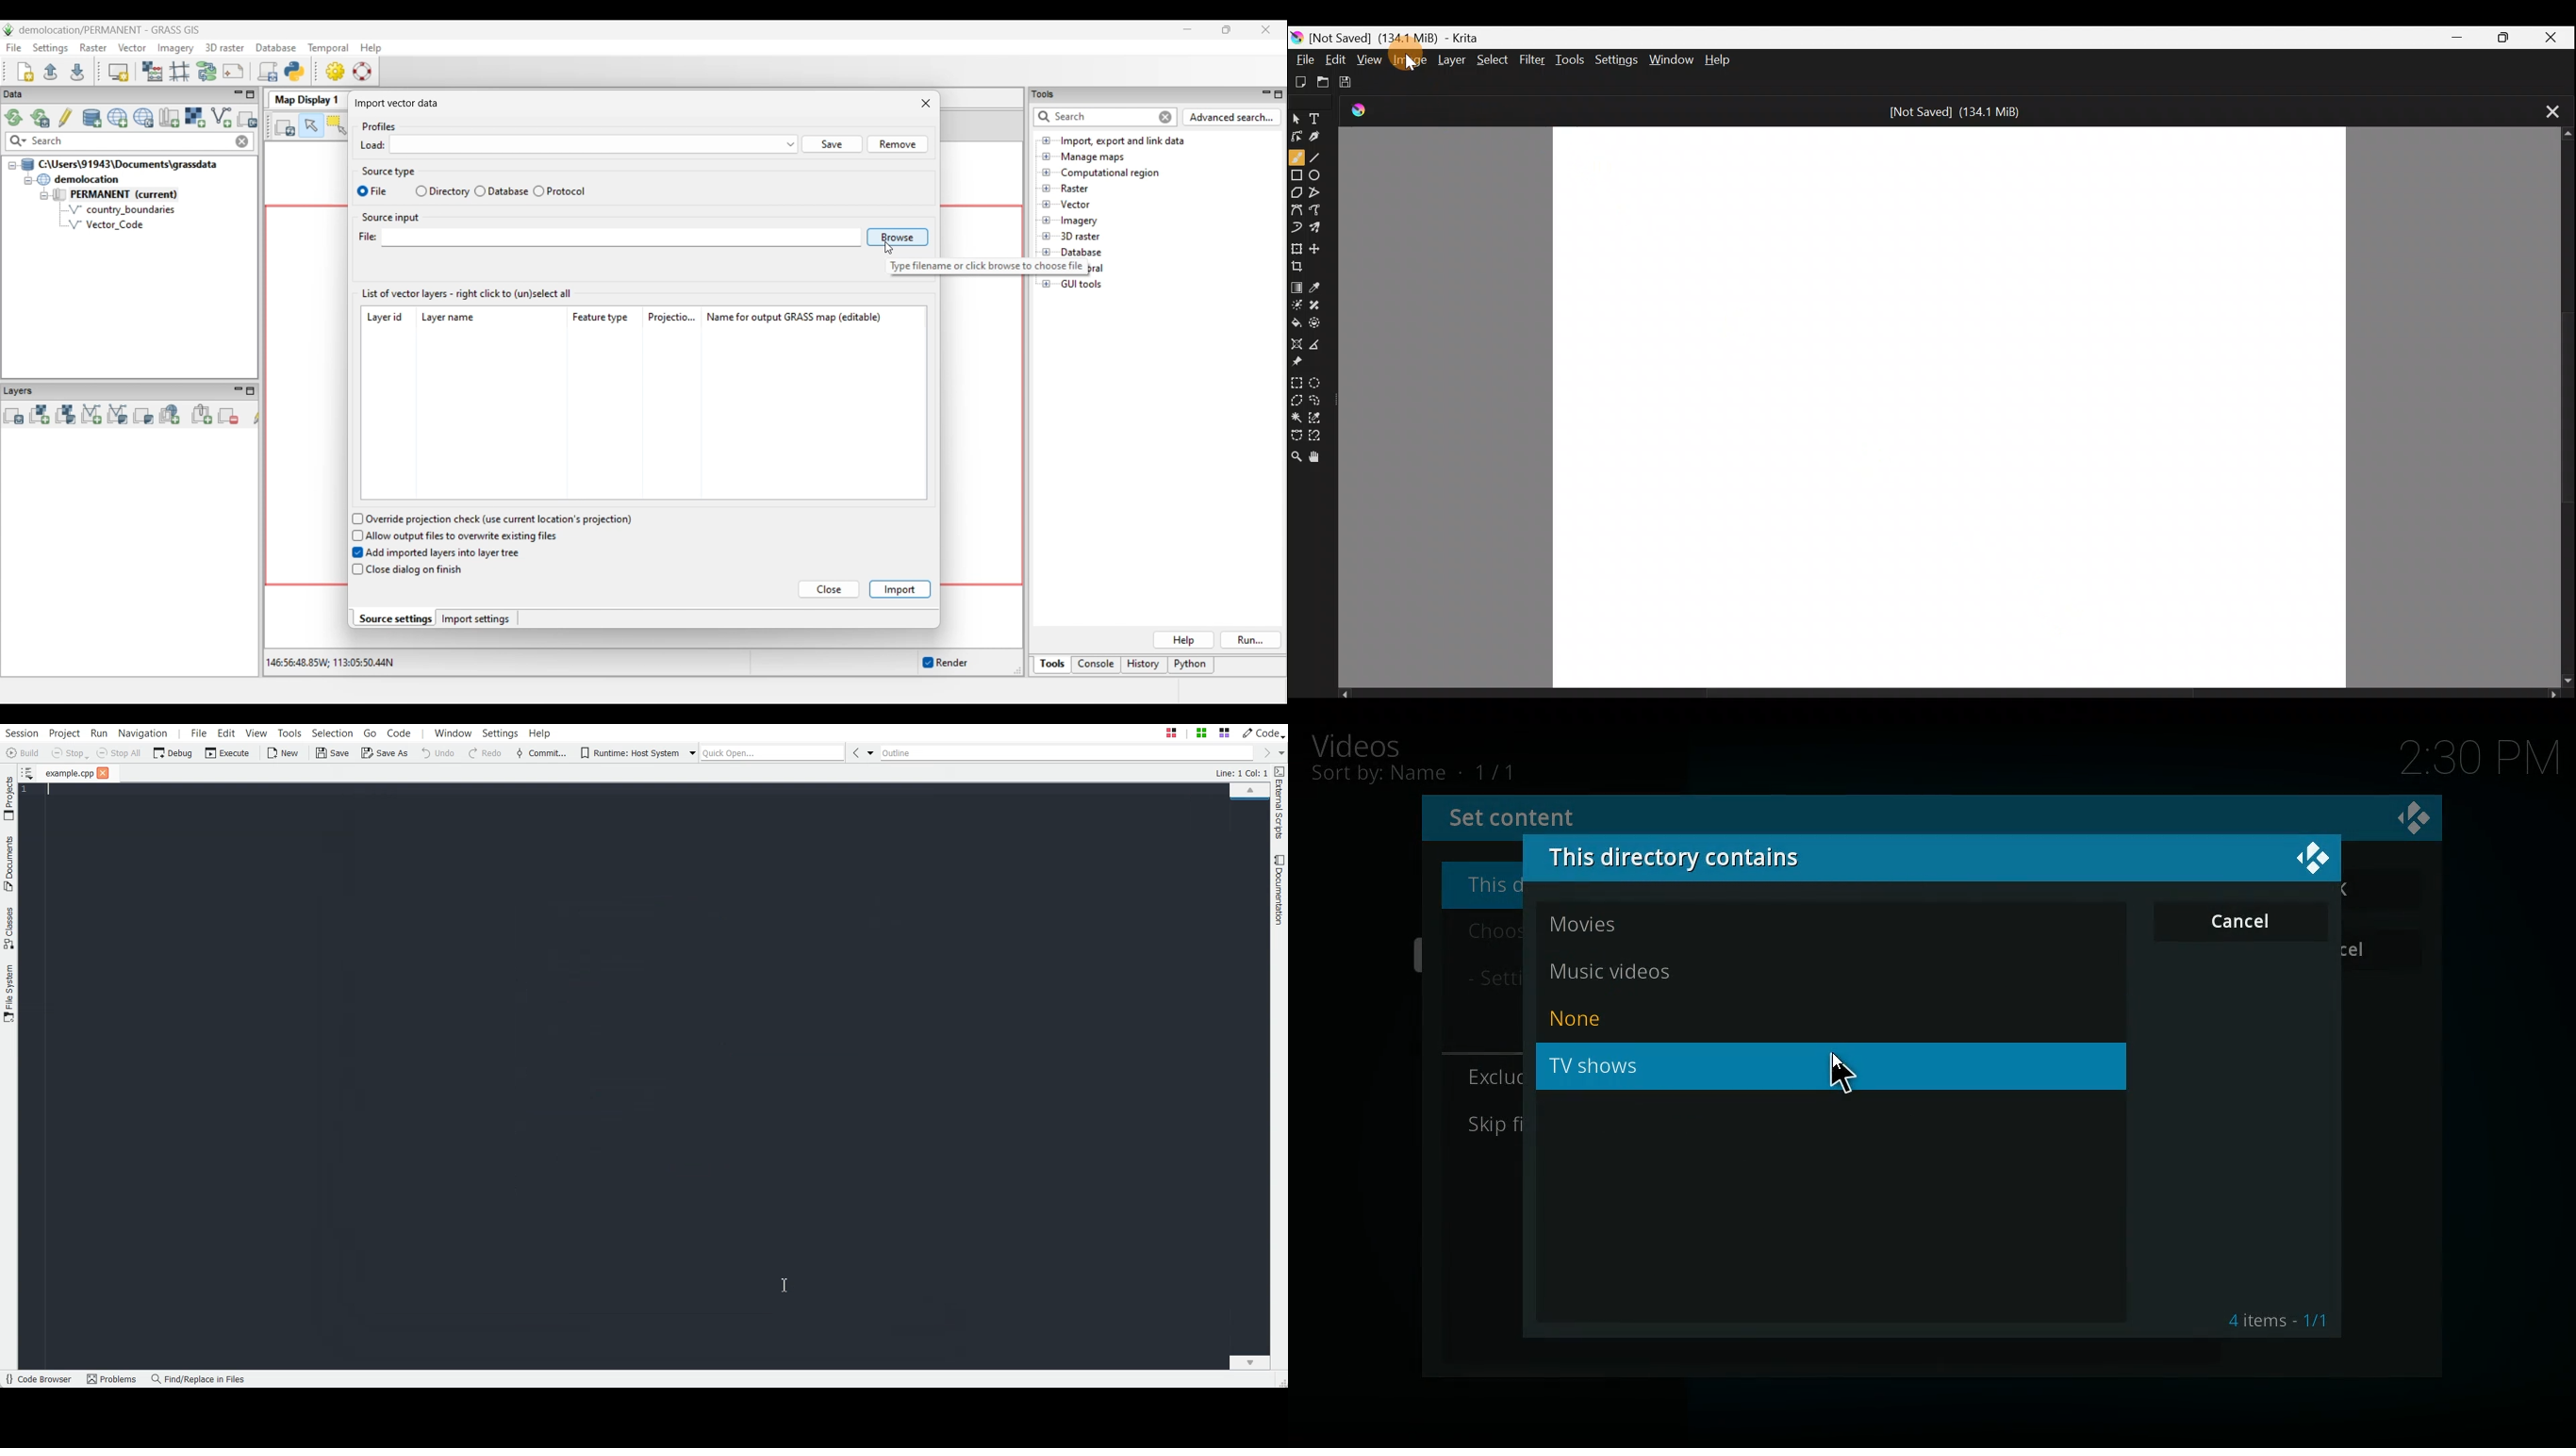  I want to click on Open an existing document, so click(1329, 82).